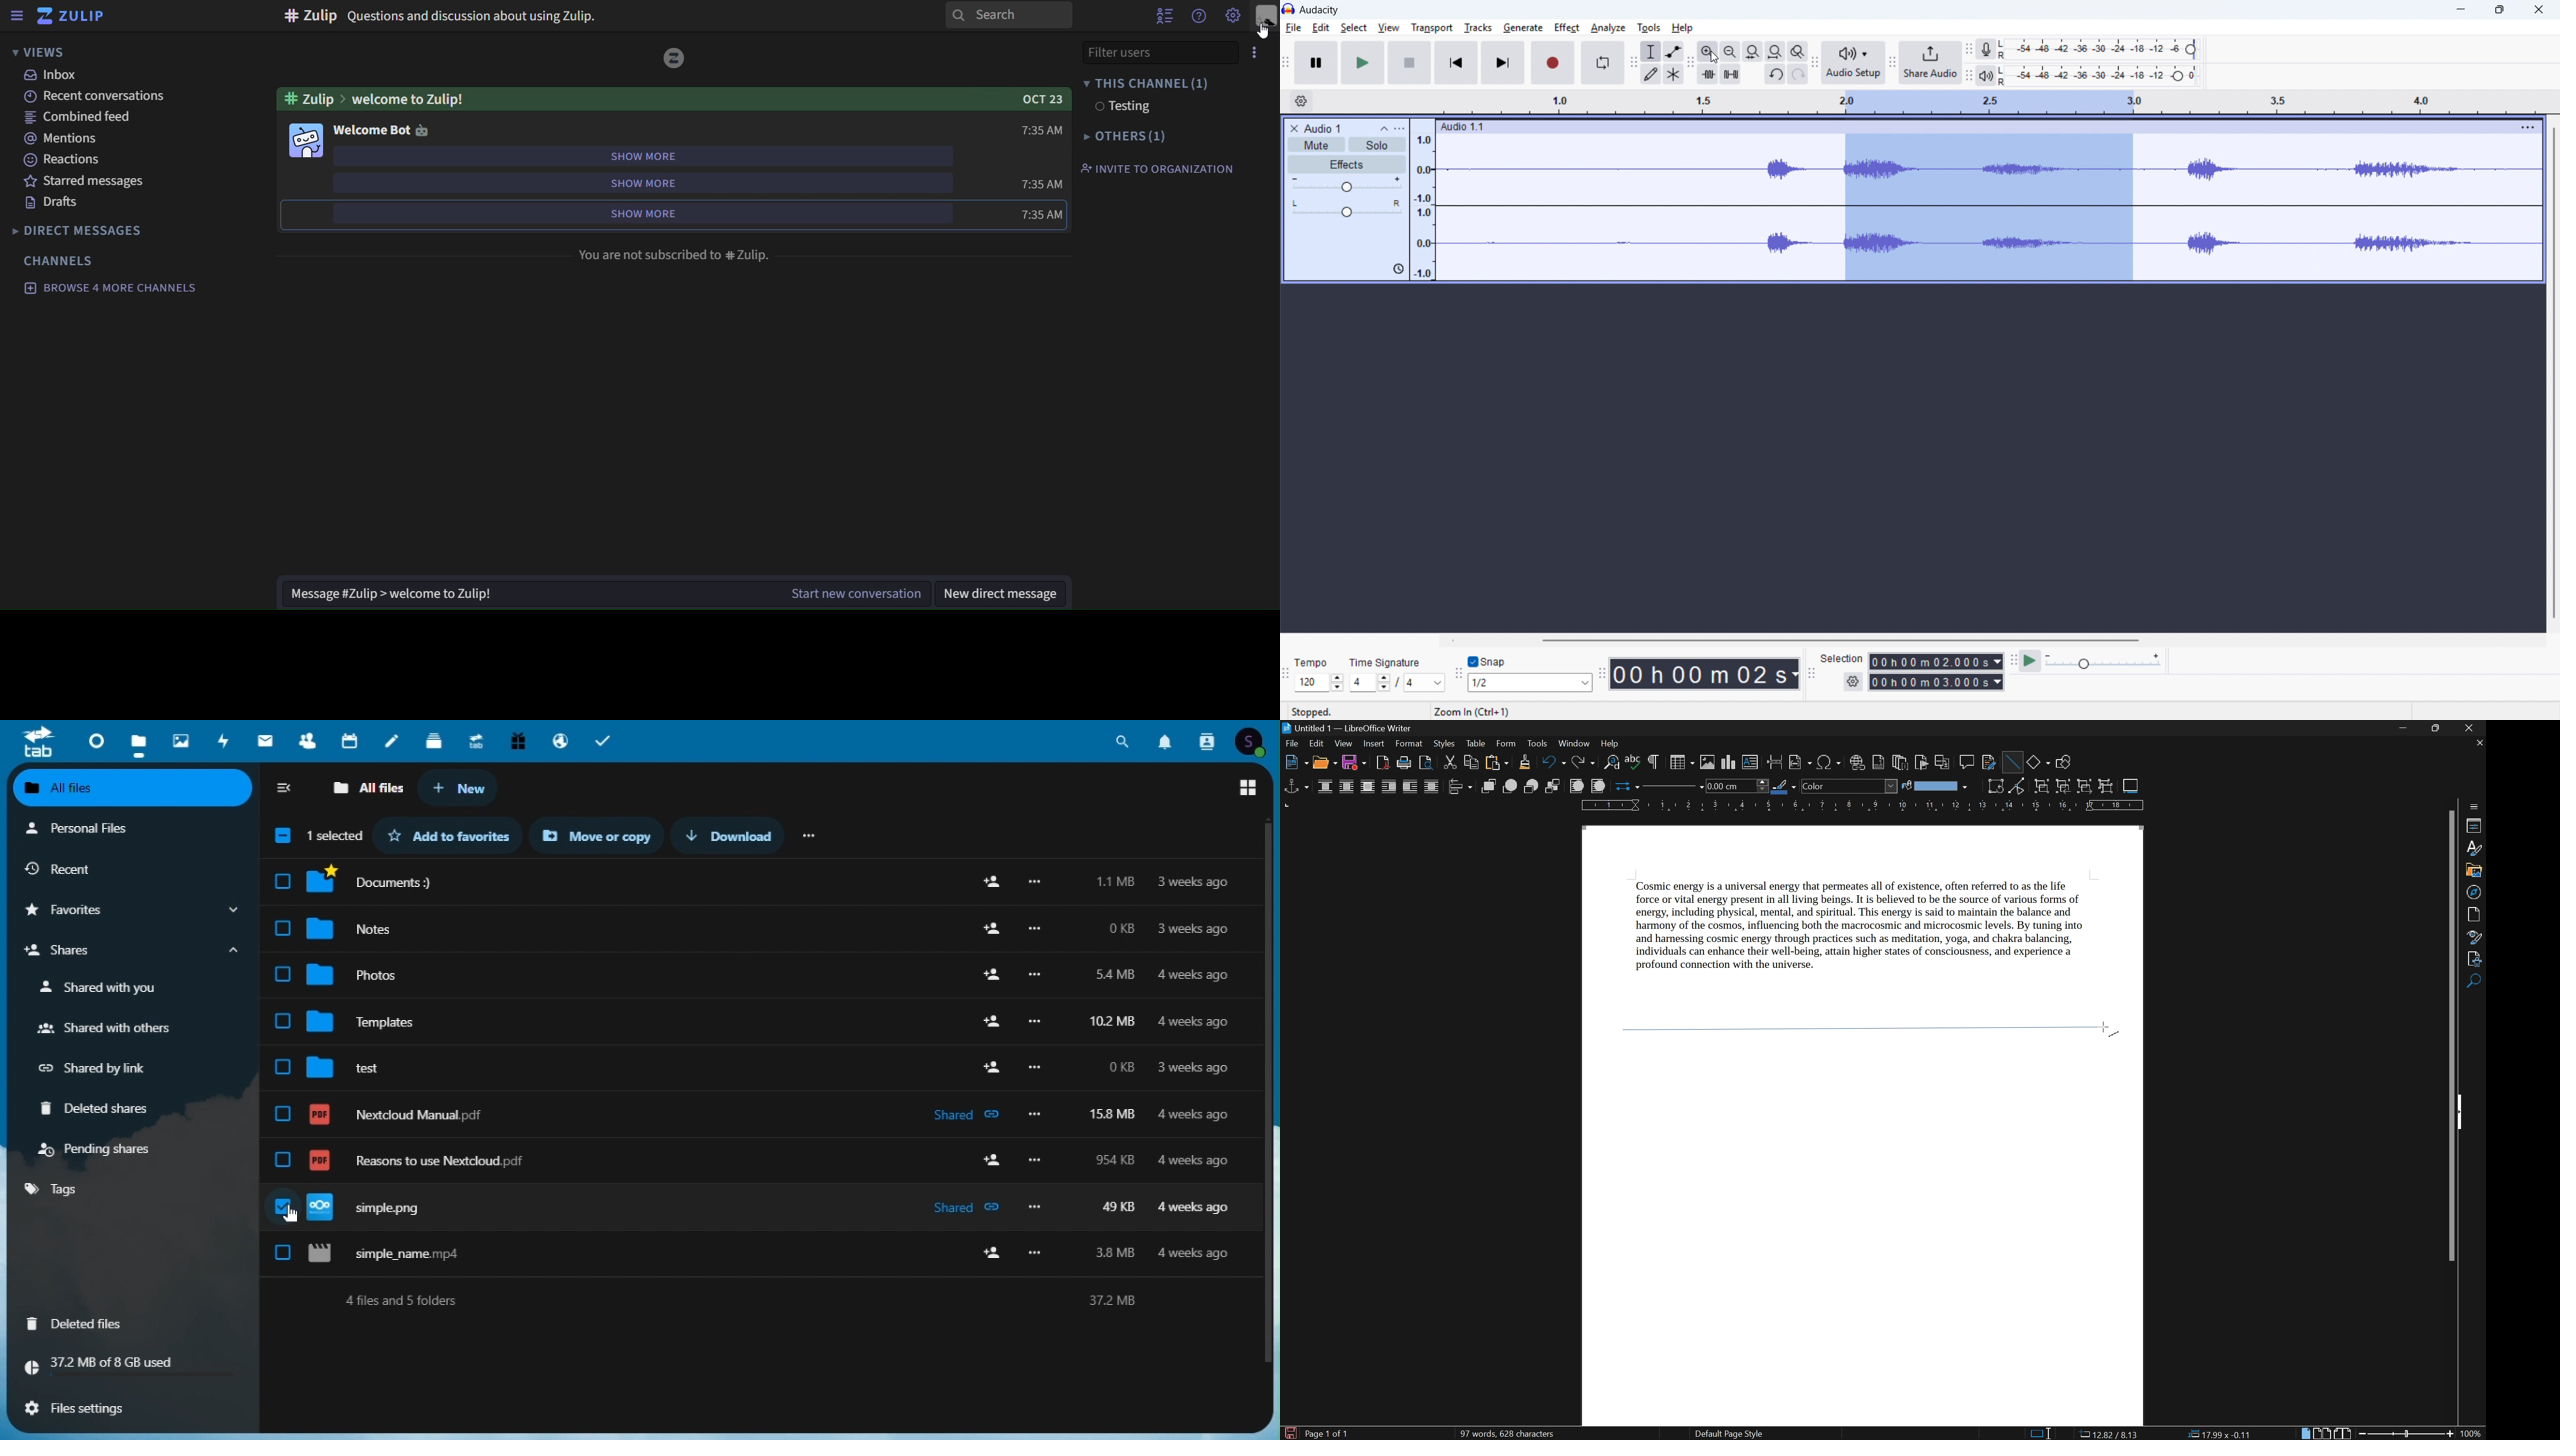 This screenshot has width=2576, height=1456. I want to click on welcome to zulip, so click(675, 99).